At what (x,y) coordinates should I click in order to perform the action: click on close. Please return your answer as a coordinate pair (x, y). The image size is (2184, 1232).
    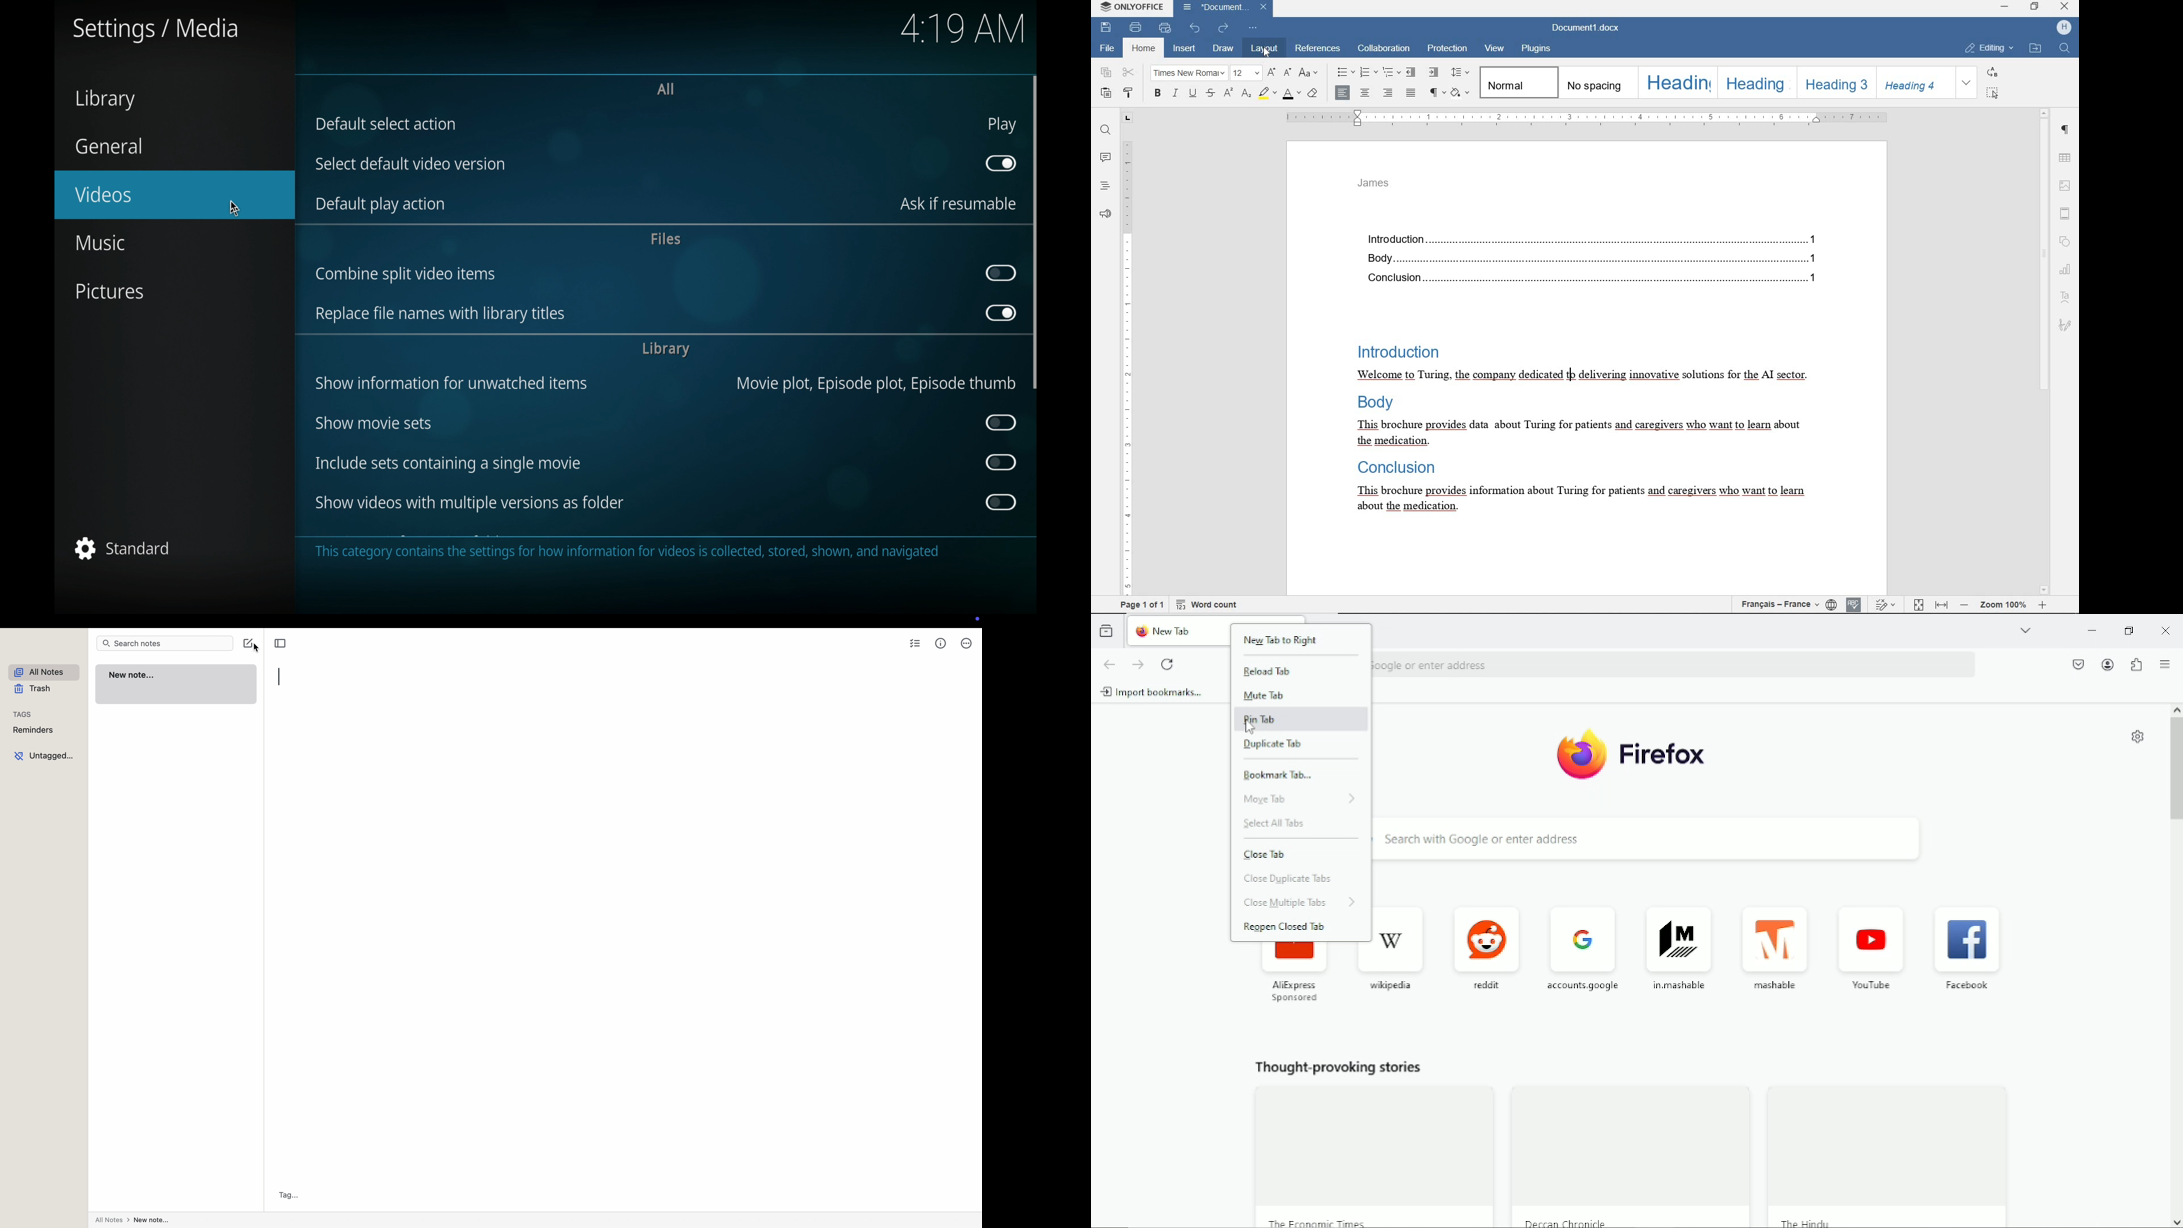
    Looking at the image, I should click on (1269, 6).